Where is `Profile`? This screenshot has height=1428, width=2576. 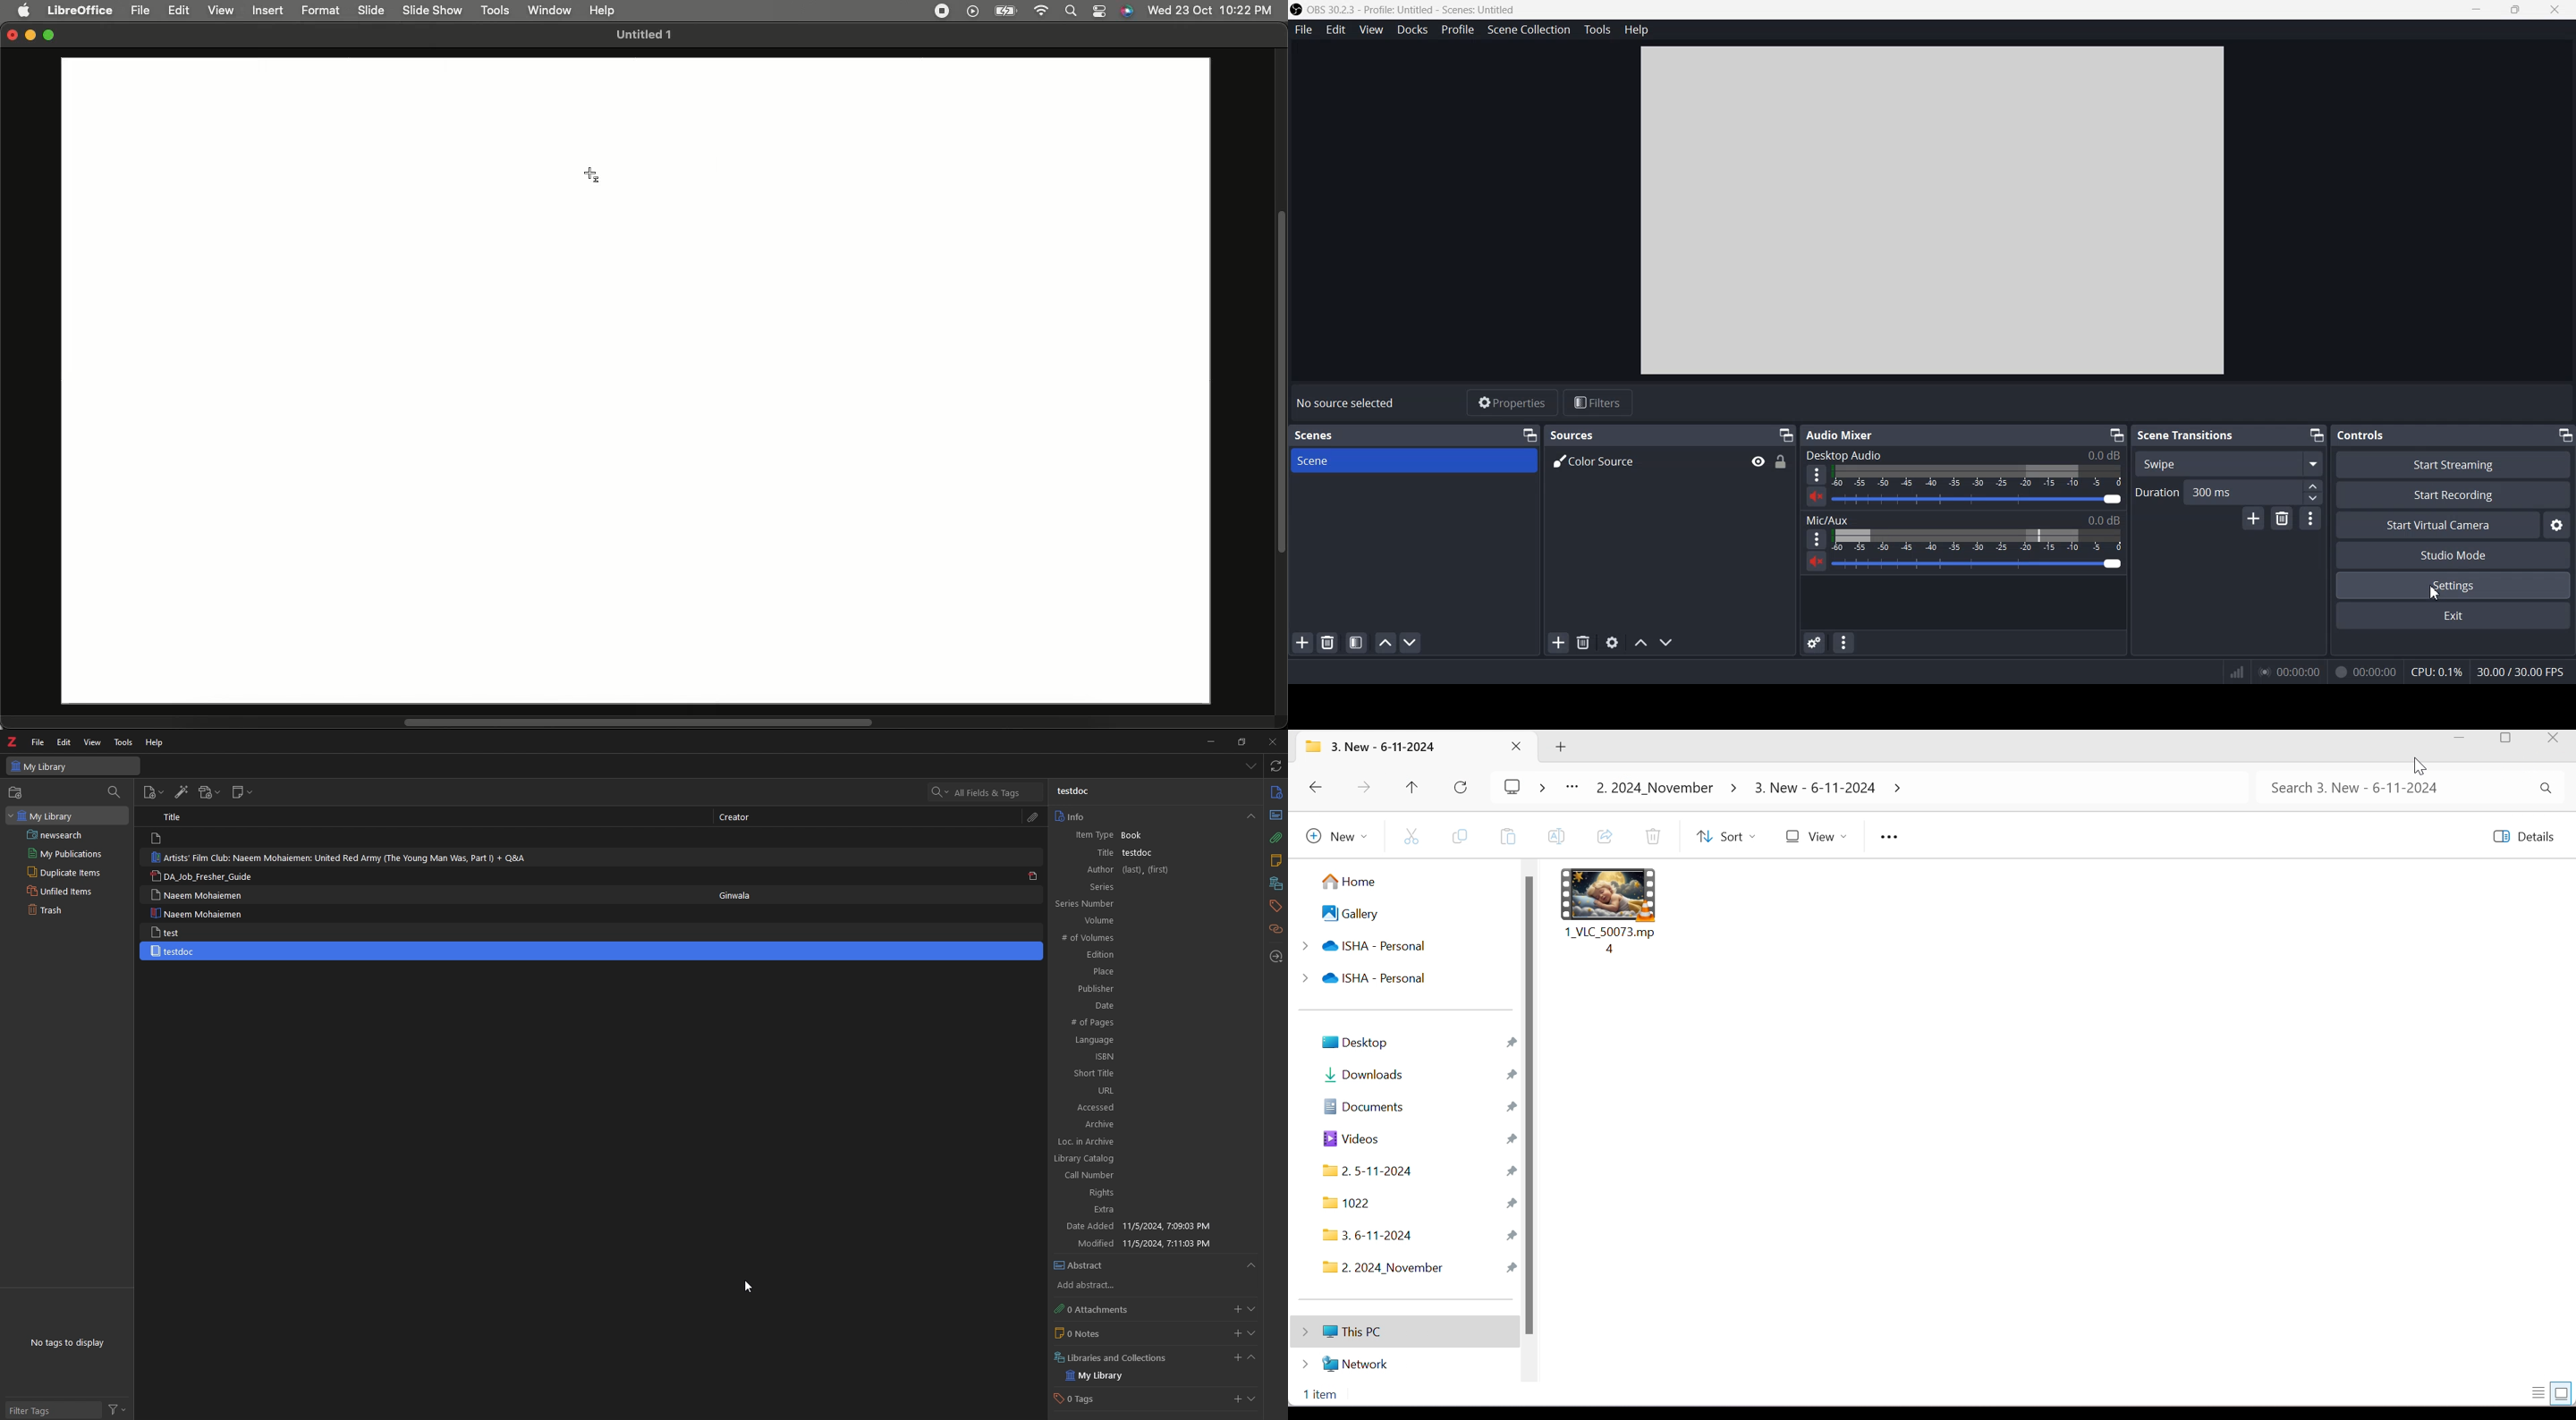
Profile is located at coordinates (1458, 30).